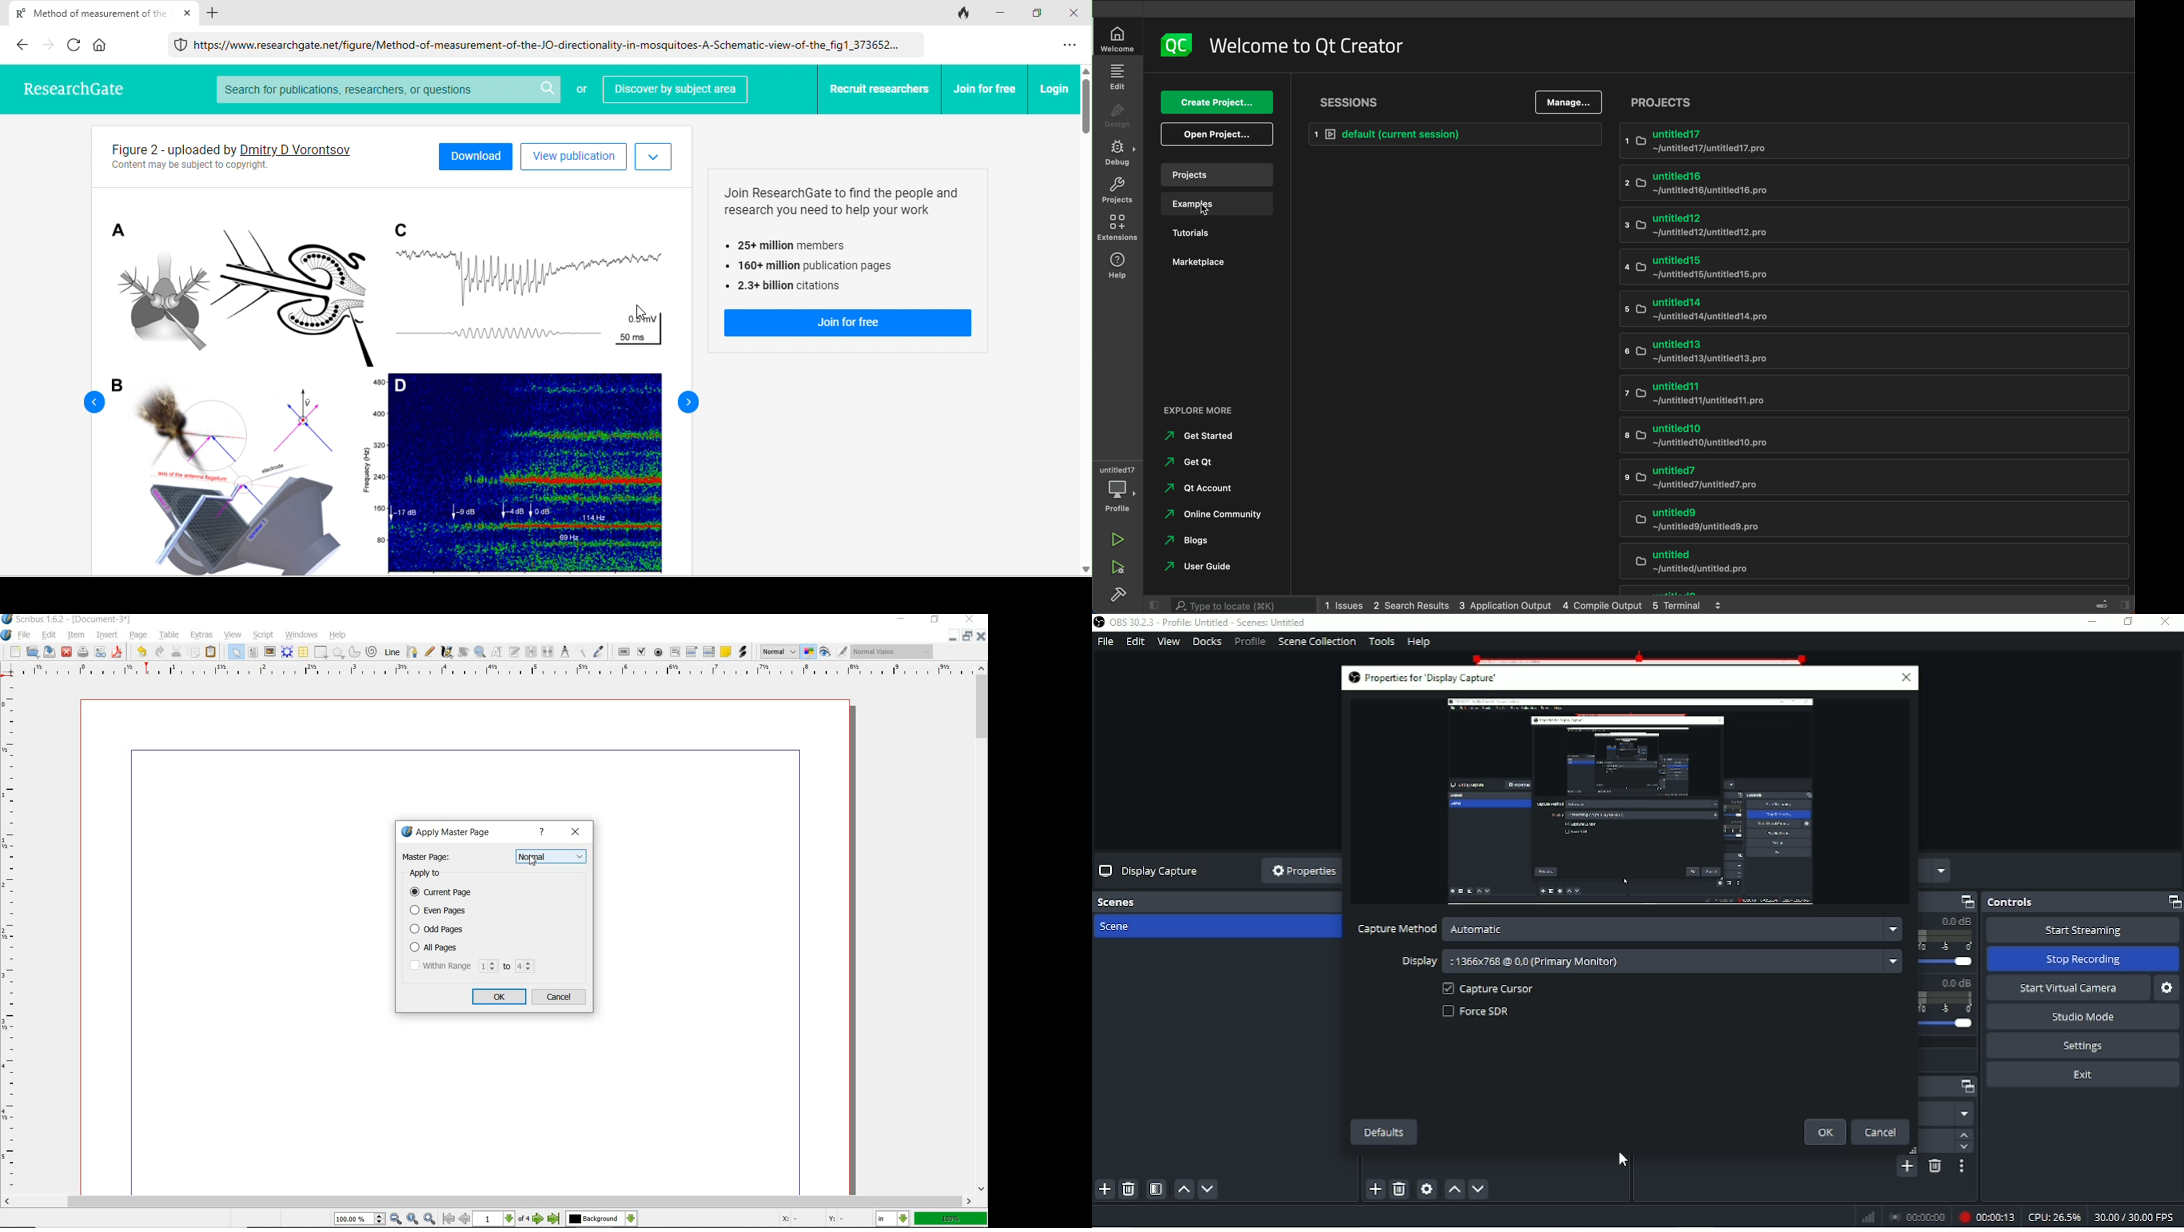 This screenshot has height=1232, width=2184. What do you see at coordinates (371, 650) in the screenshot?
I see `spiral` at bounding box center [371, 650].